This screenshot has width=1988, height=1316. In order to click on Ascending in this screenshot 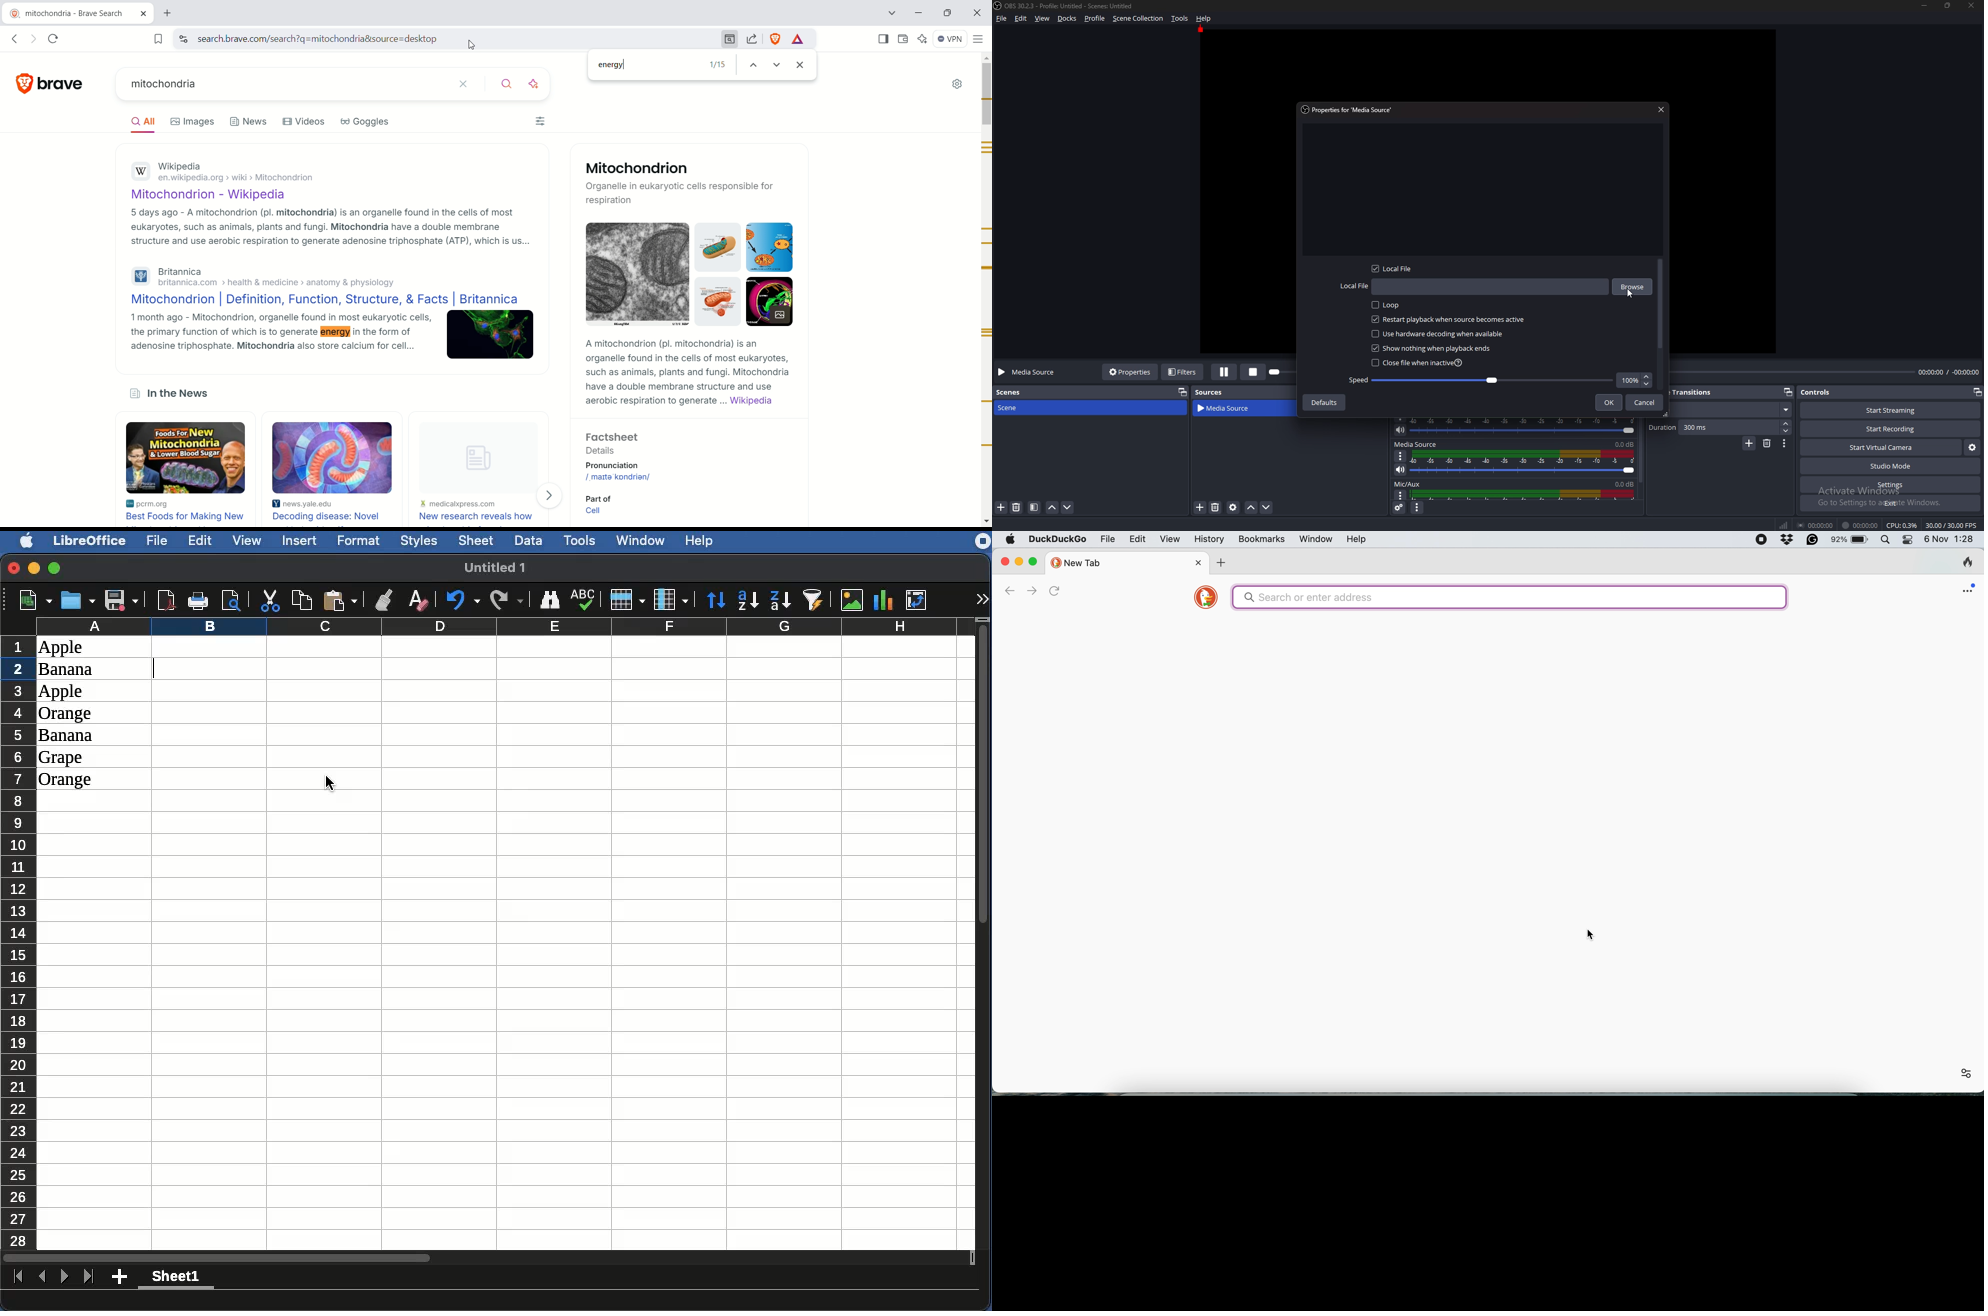, I will do `click(750, 600)`.